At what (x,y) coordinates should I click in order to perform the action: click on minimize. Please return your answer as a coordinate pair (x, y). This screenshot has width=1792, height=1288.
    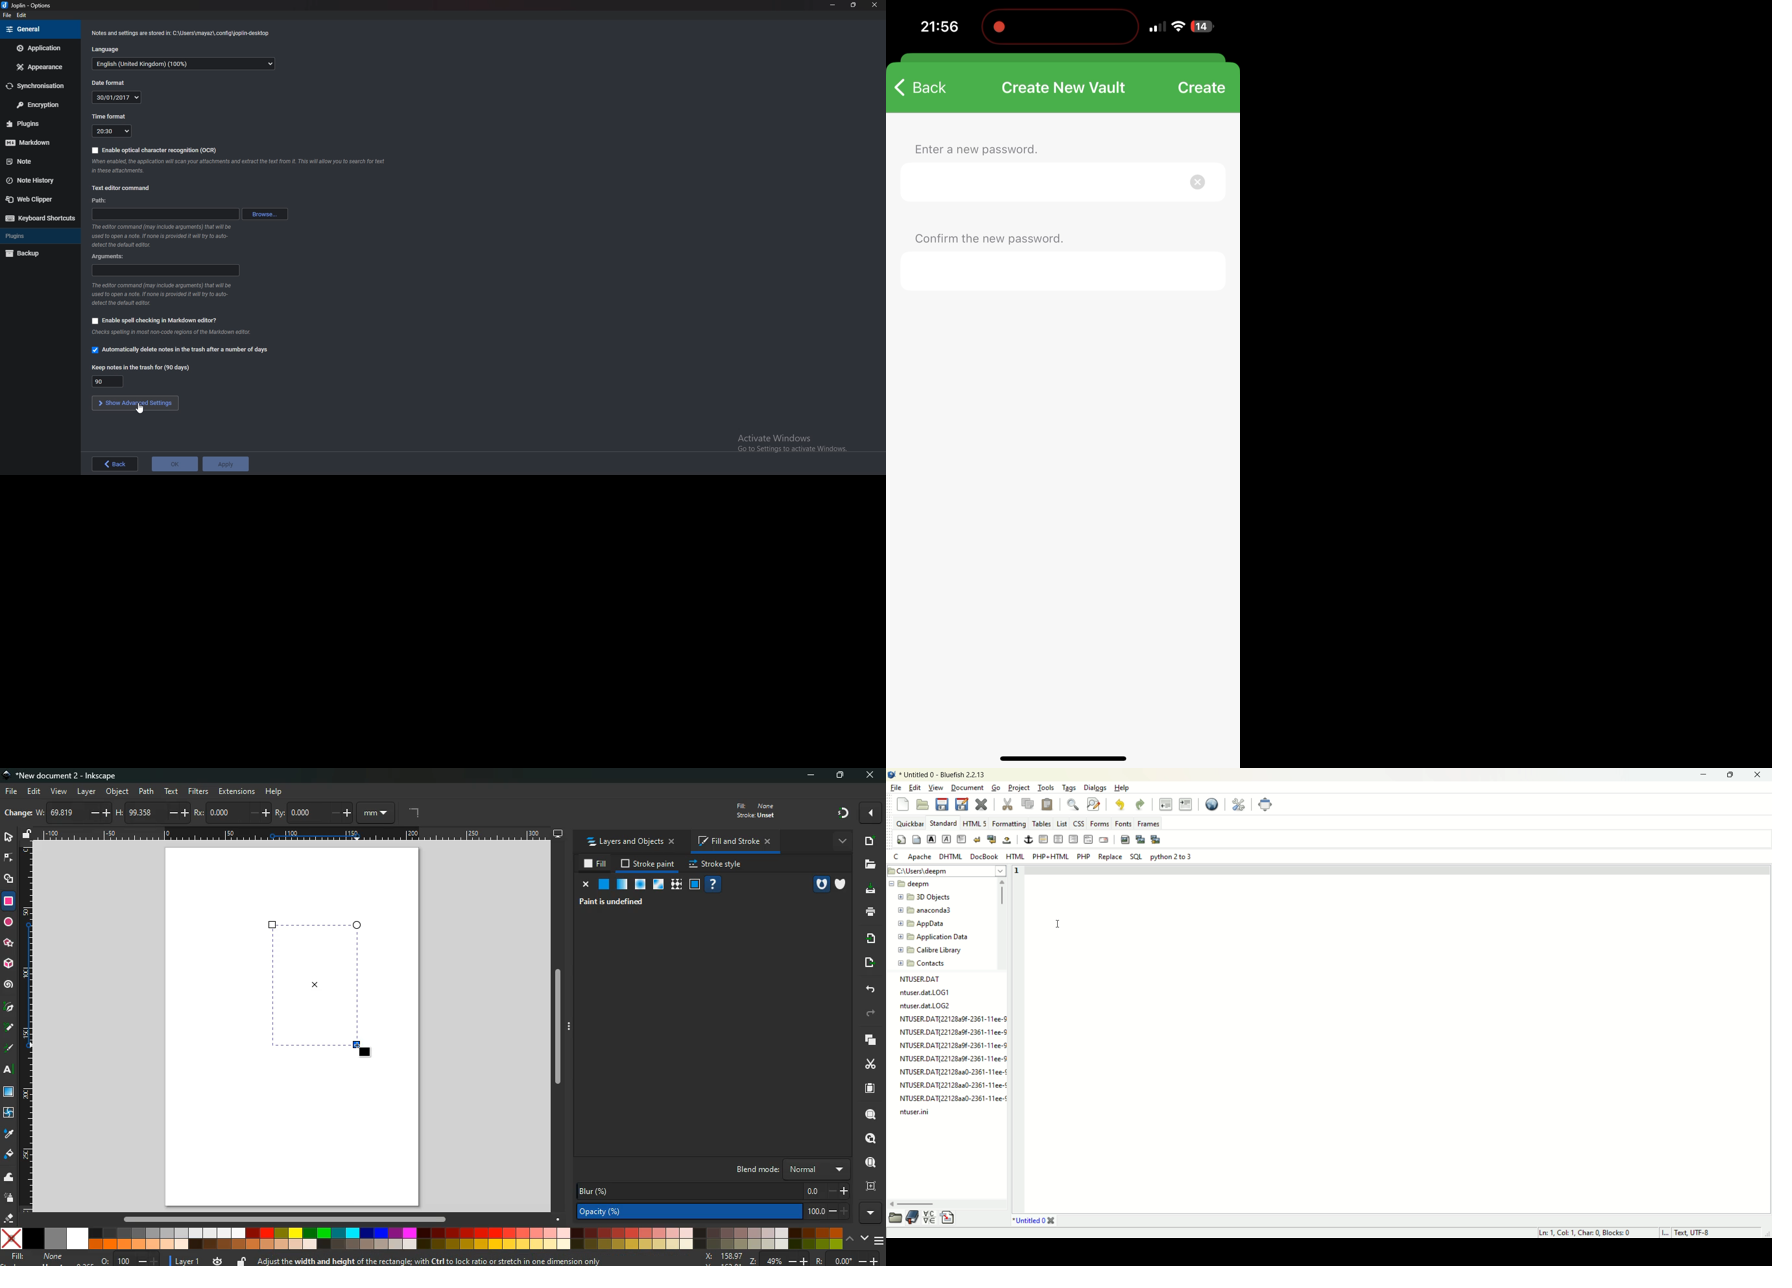
    Looking at the image, I should click on (832, 6).